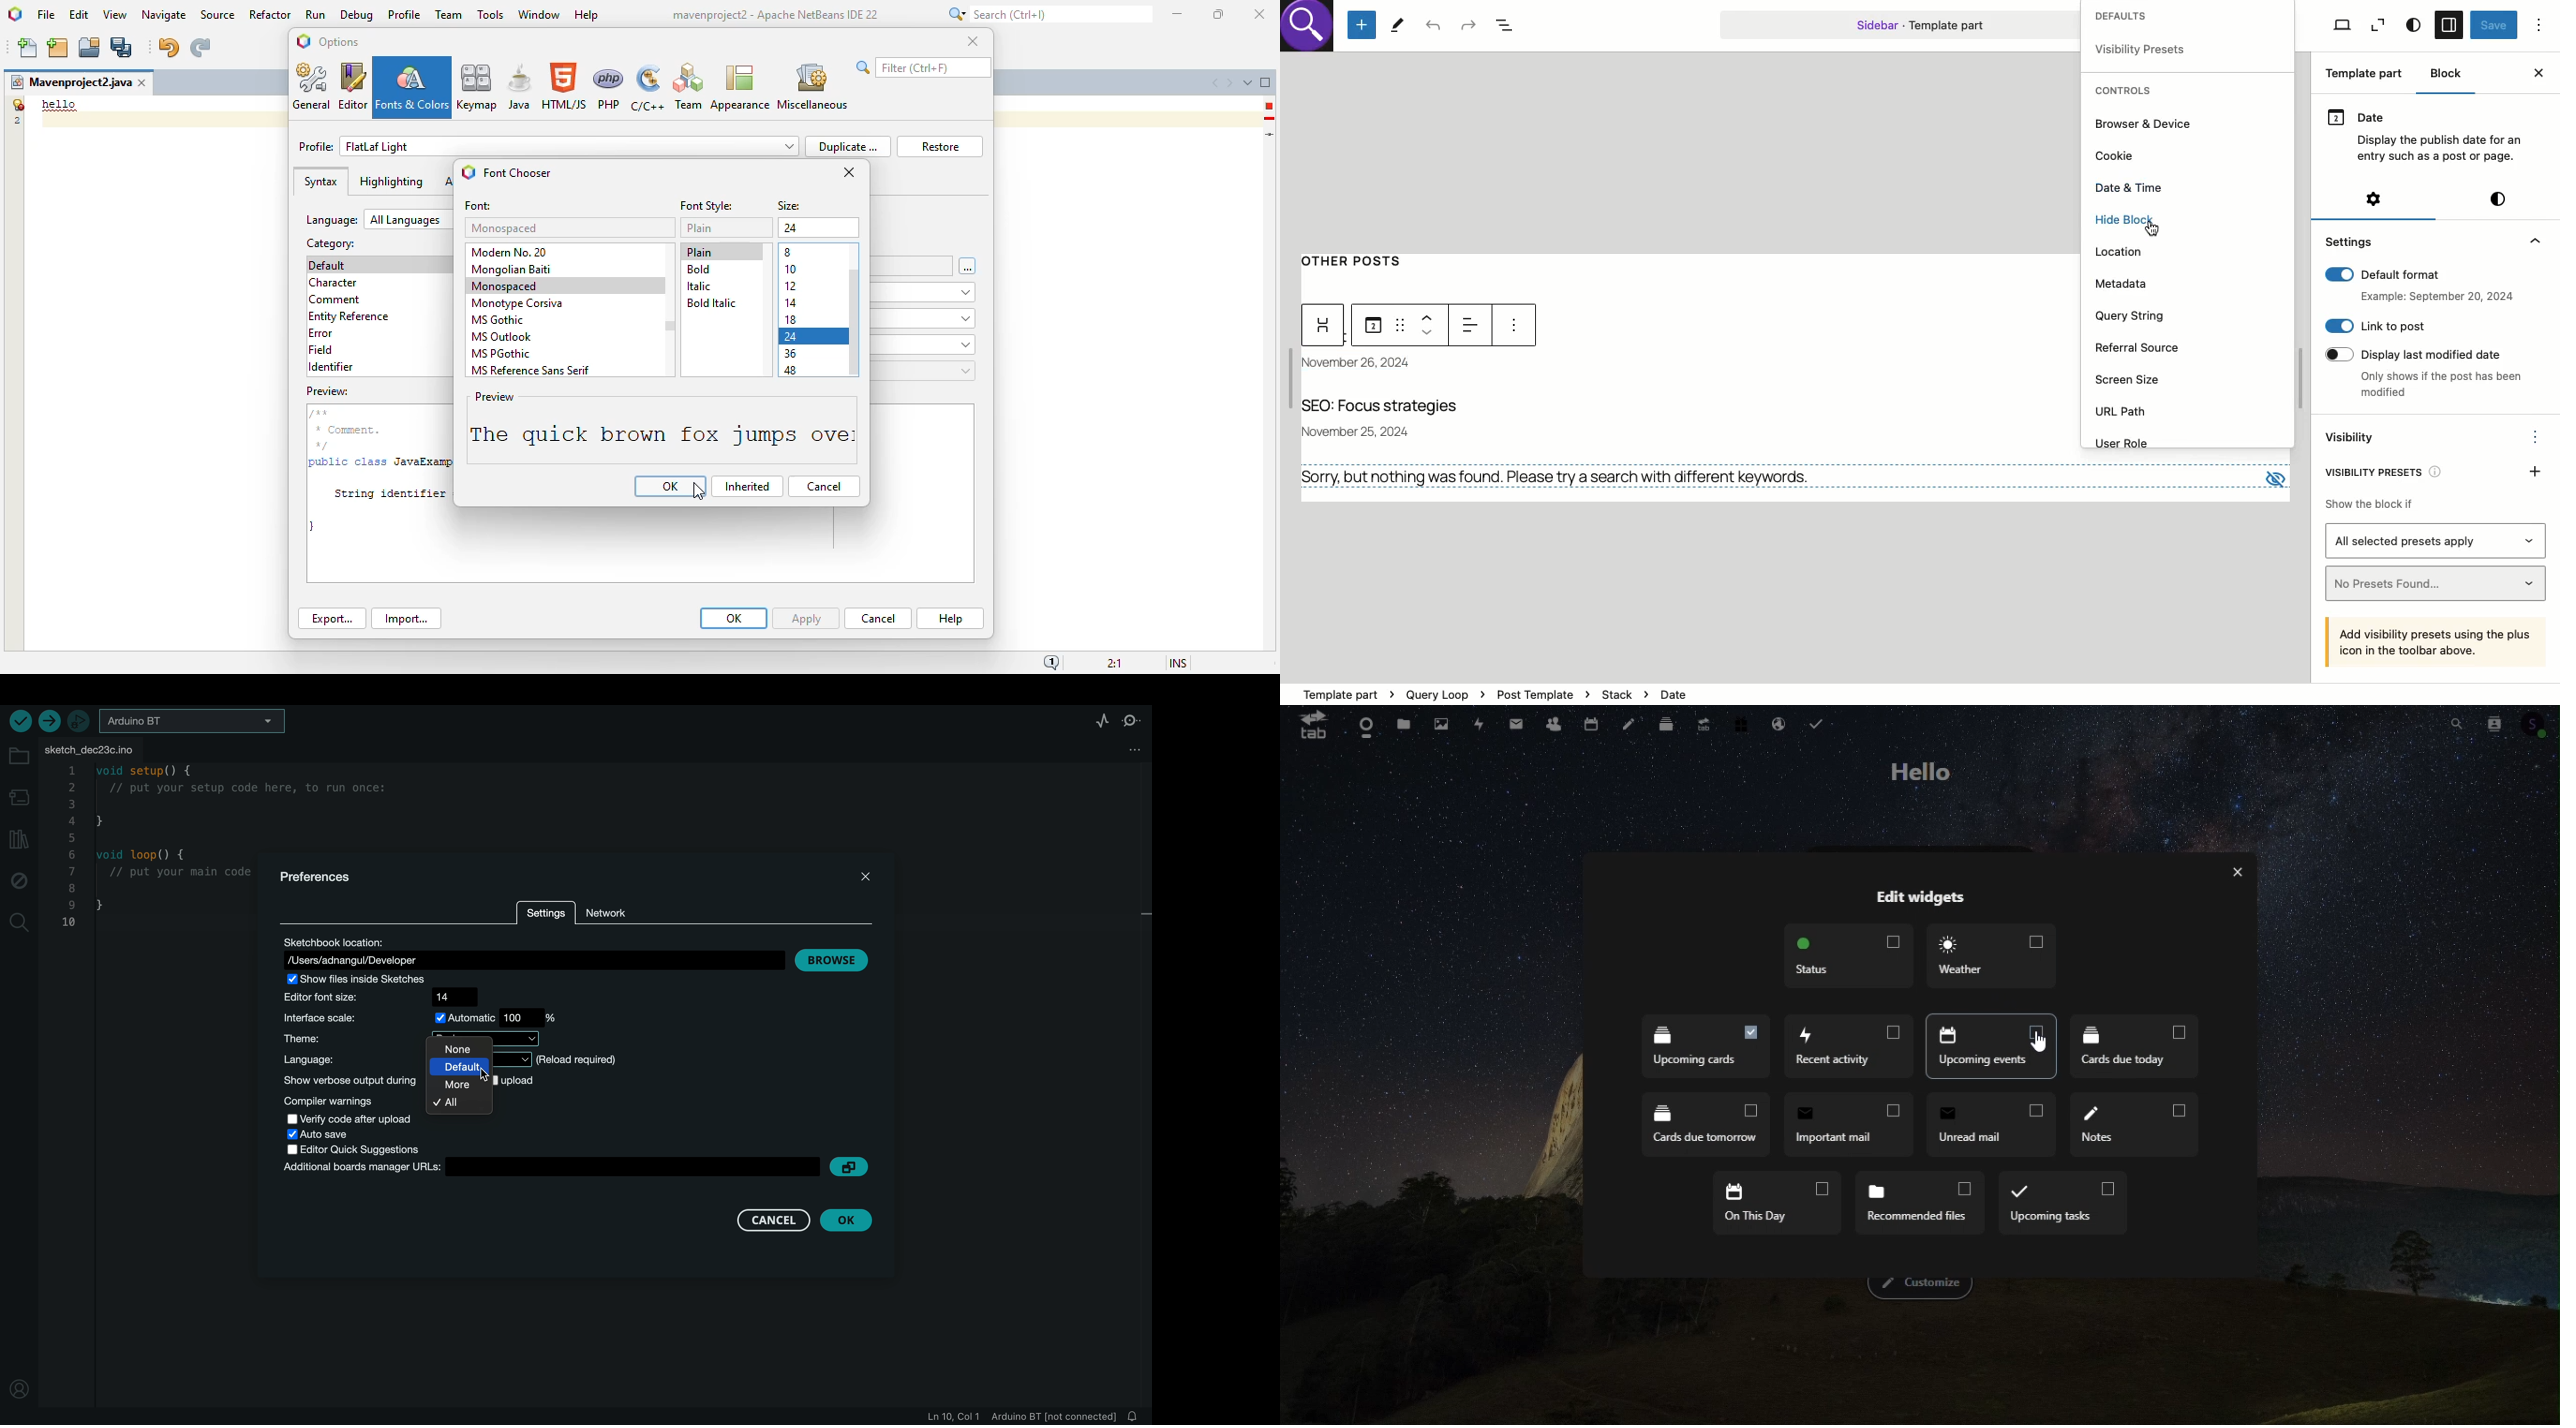  I want to click on View, so click(2341, 26).